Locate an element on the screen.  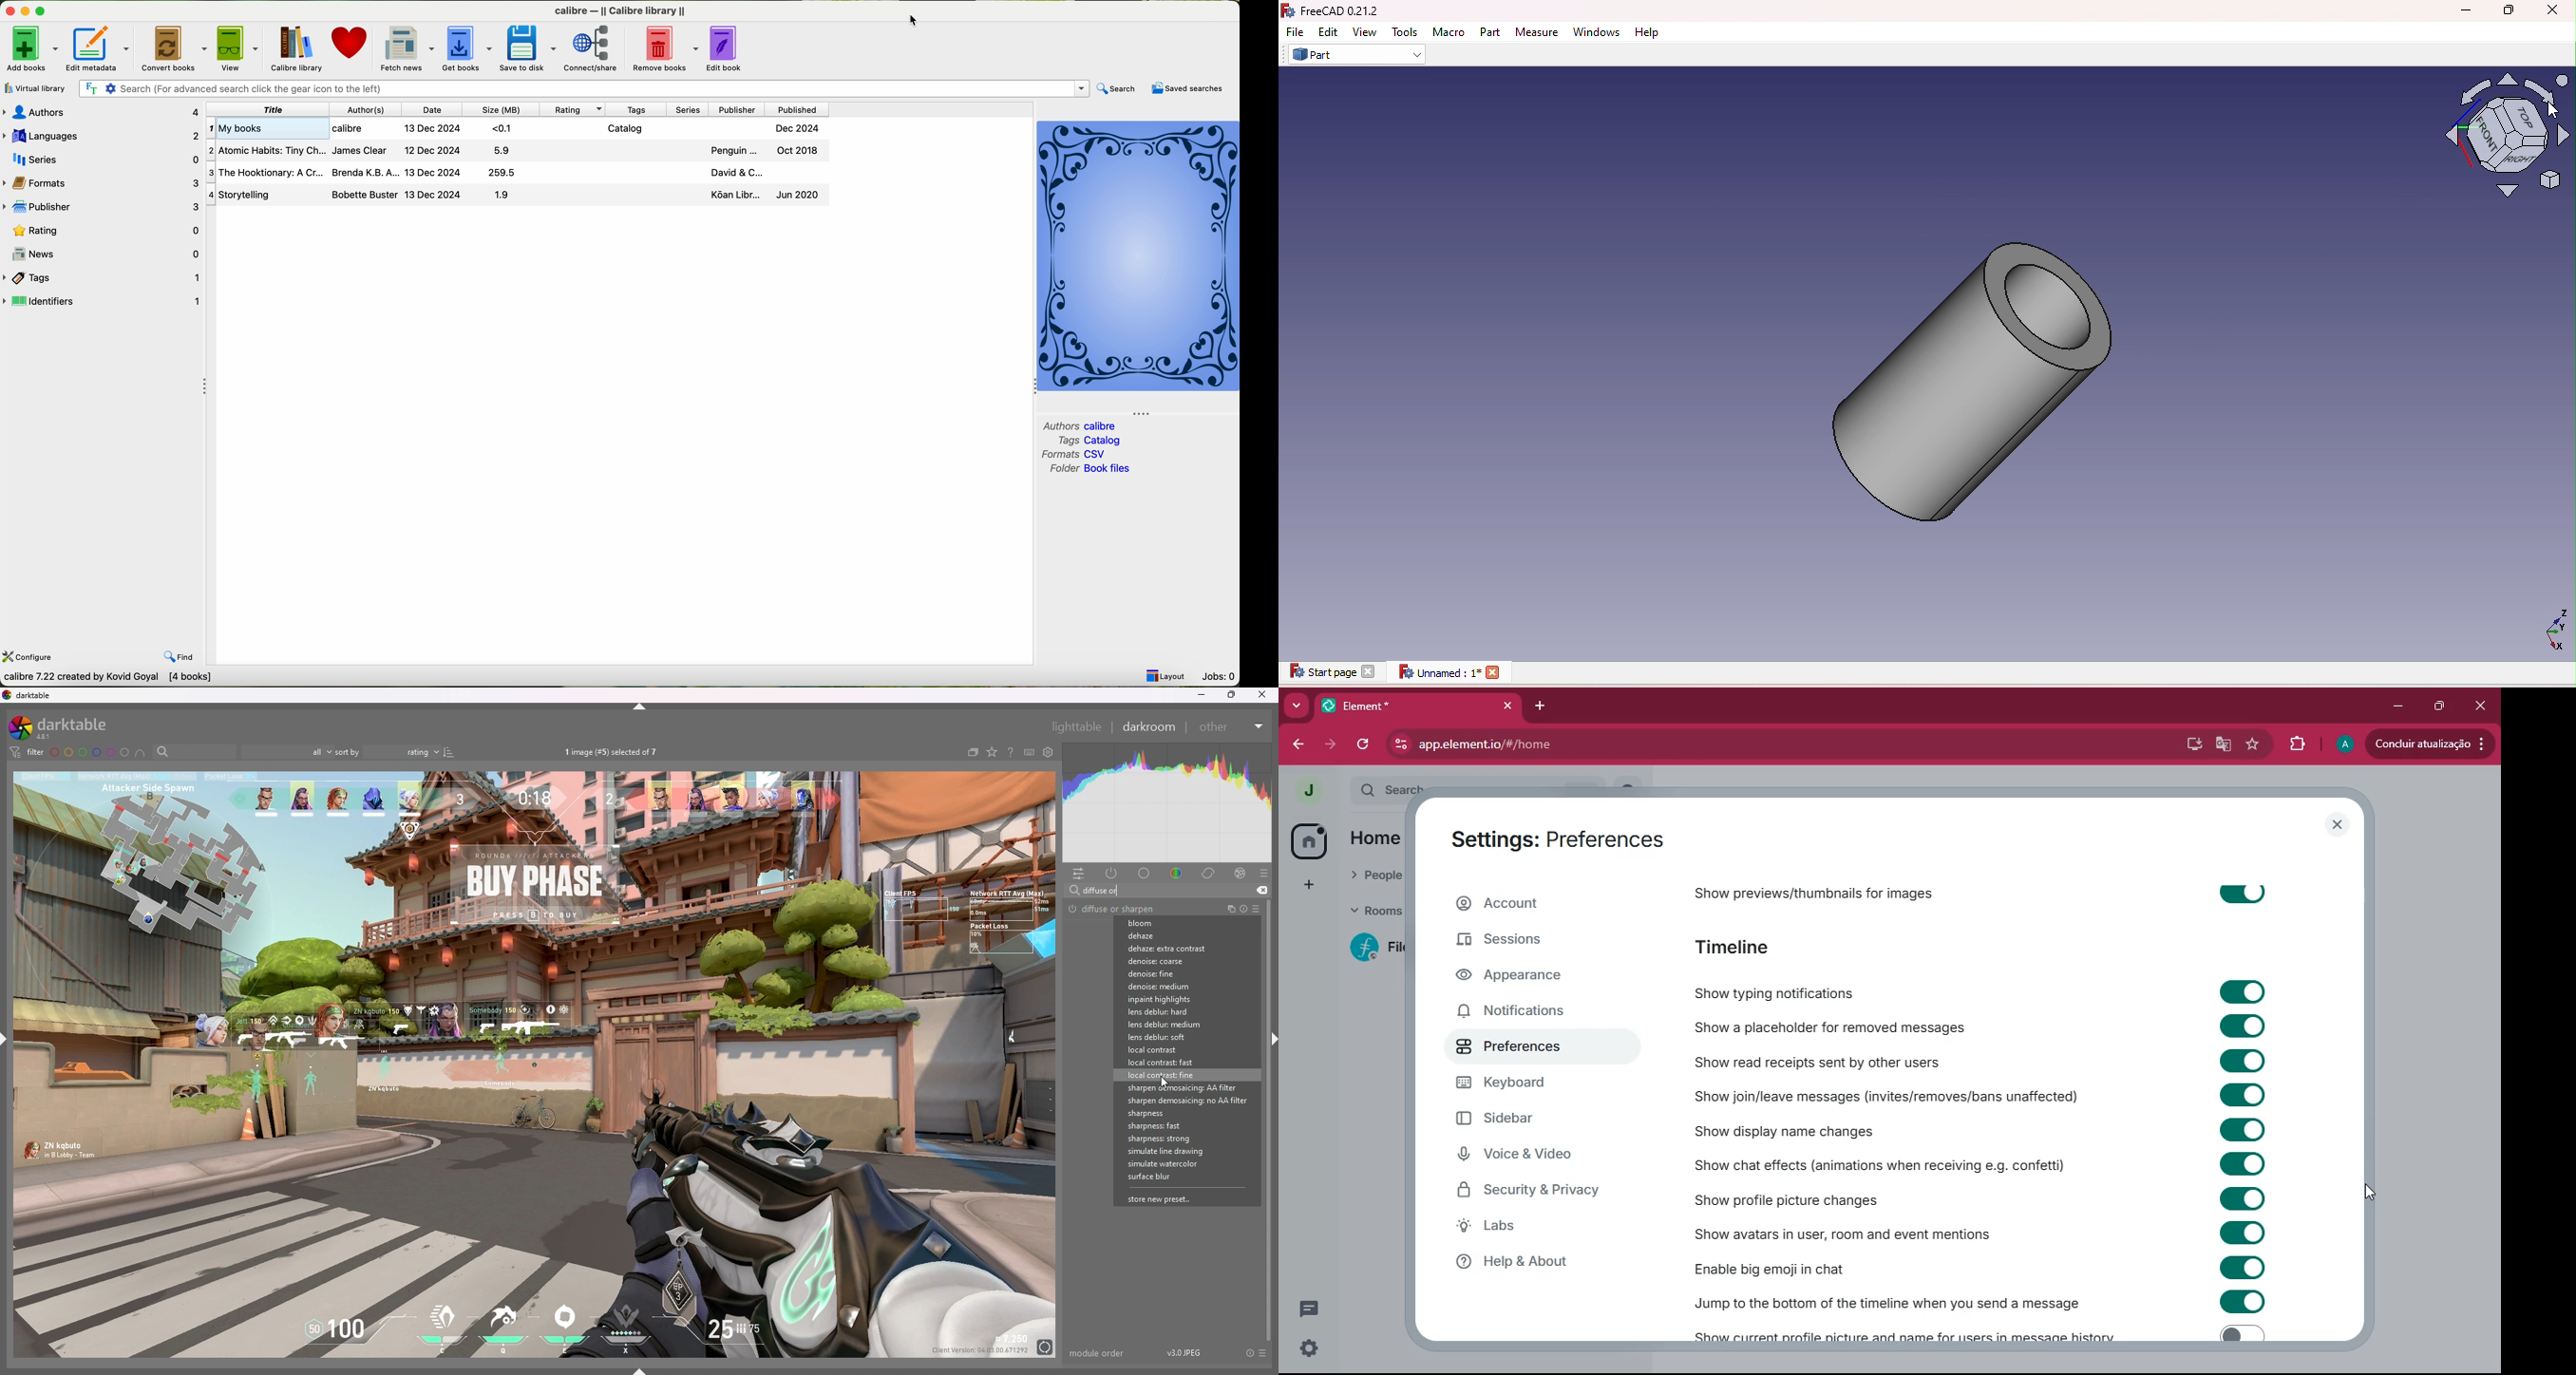
show a placeholder for removed messages is located at coordinates (1827, 1029).